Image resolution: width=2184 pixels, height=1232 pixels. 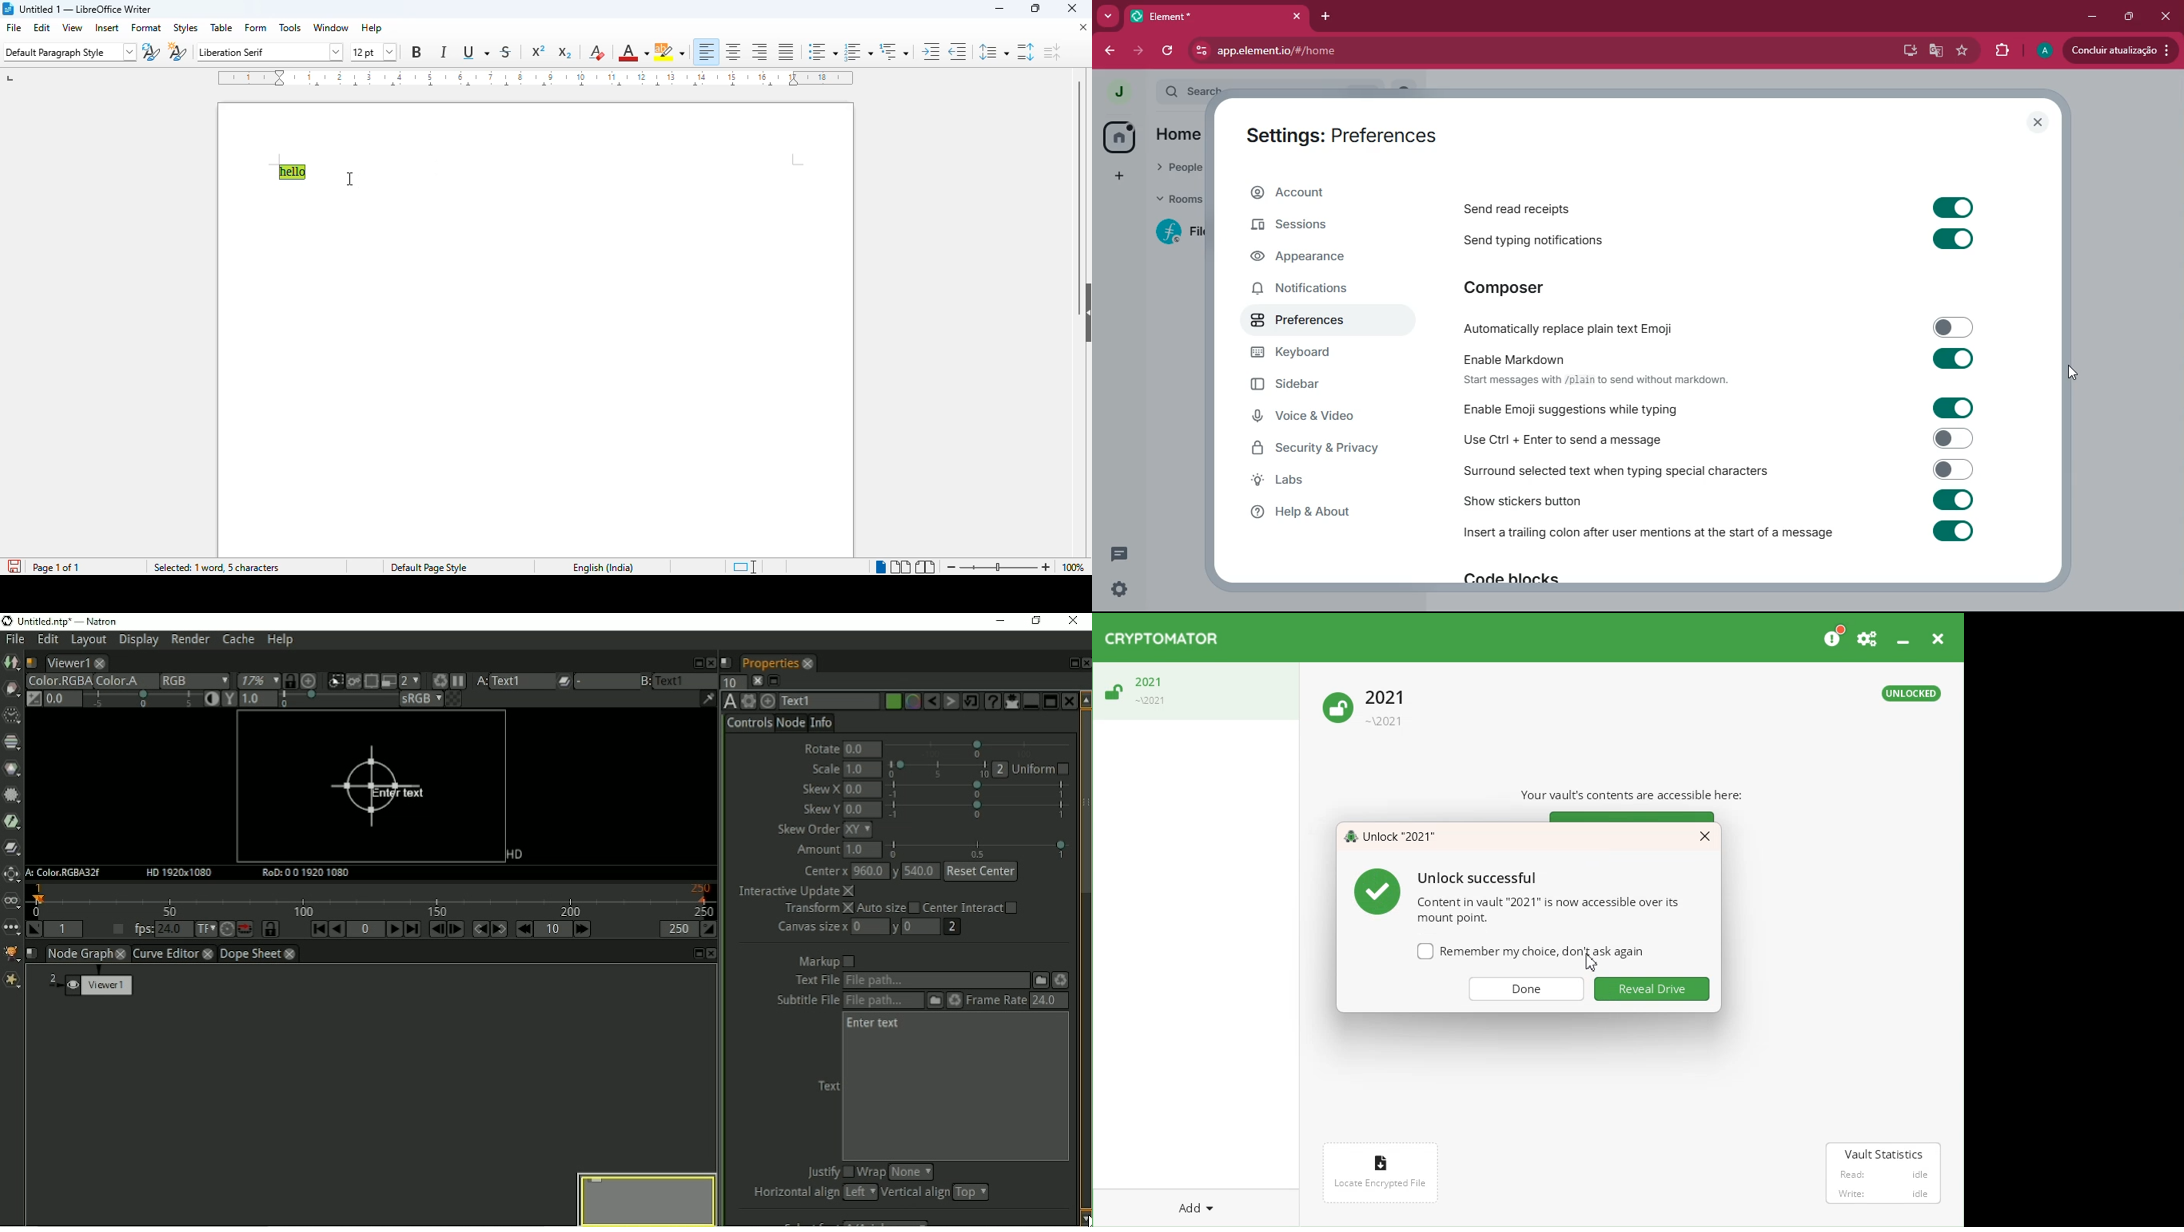 What do you see at coordinates (980, 747) in the screenshot?
I see `selection bar` at bounding box center [980, 747].